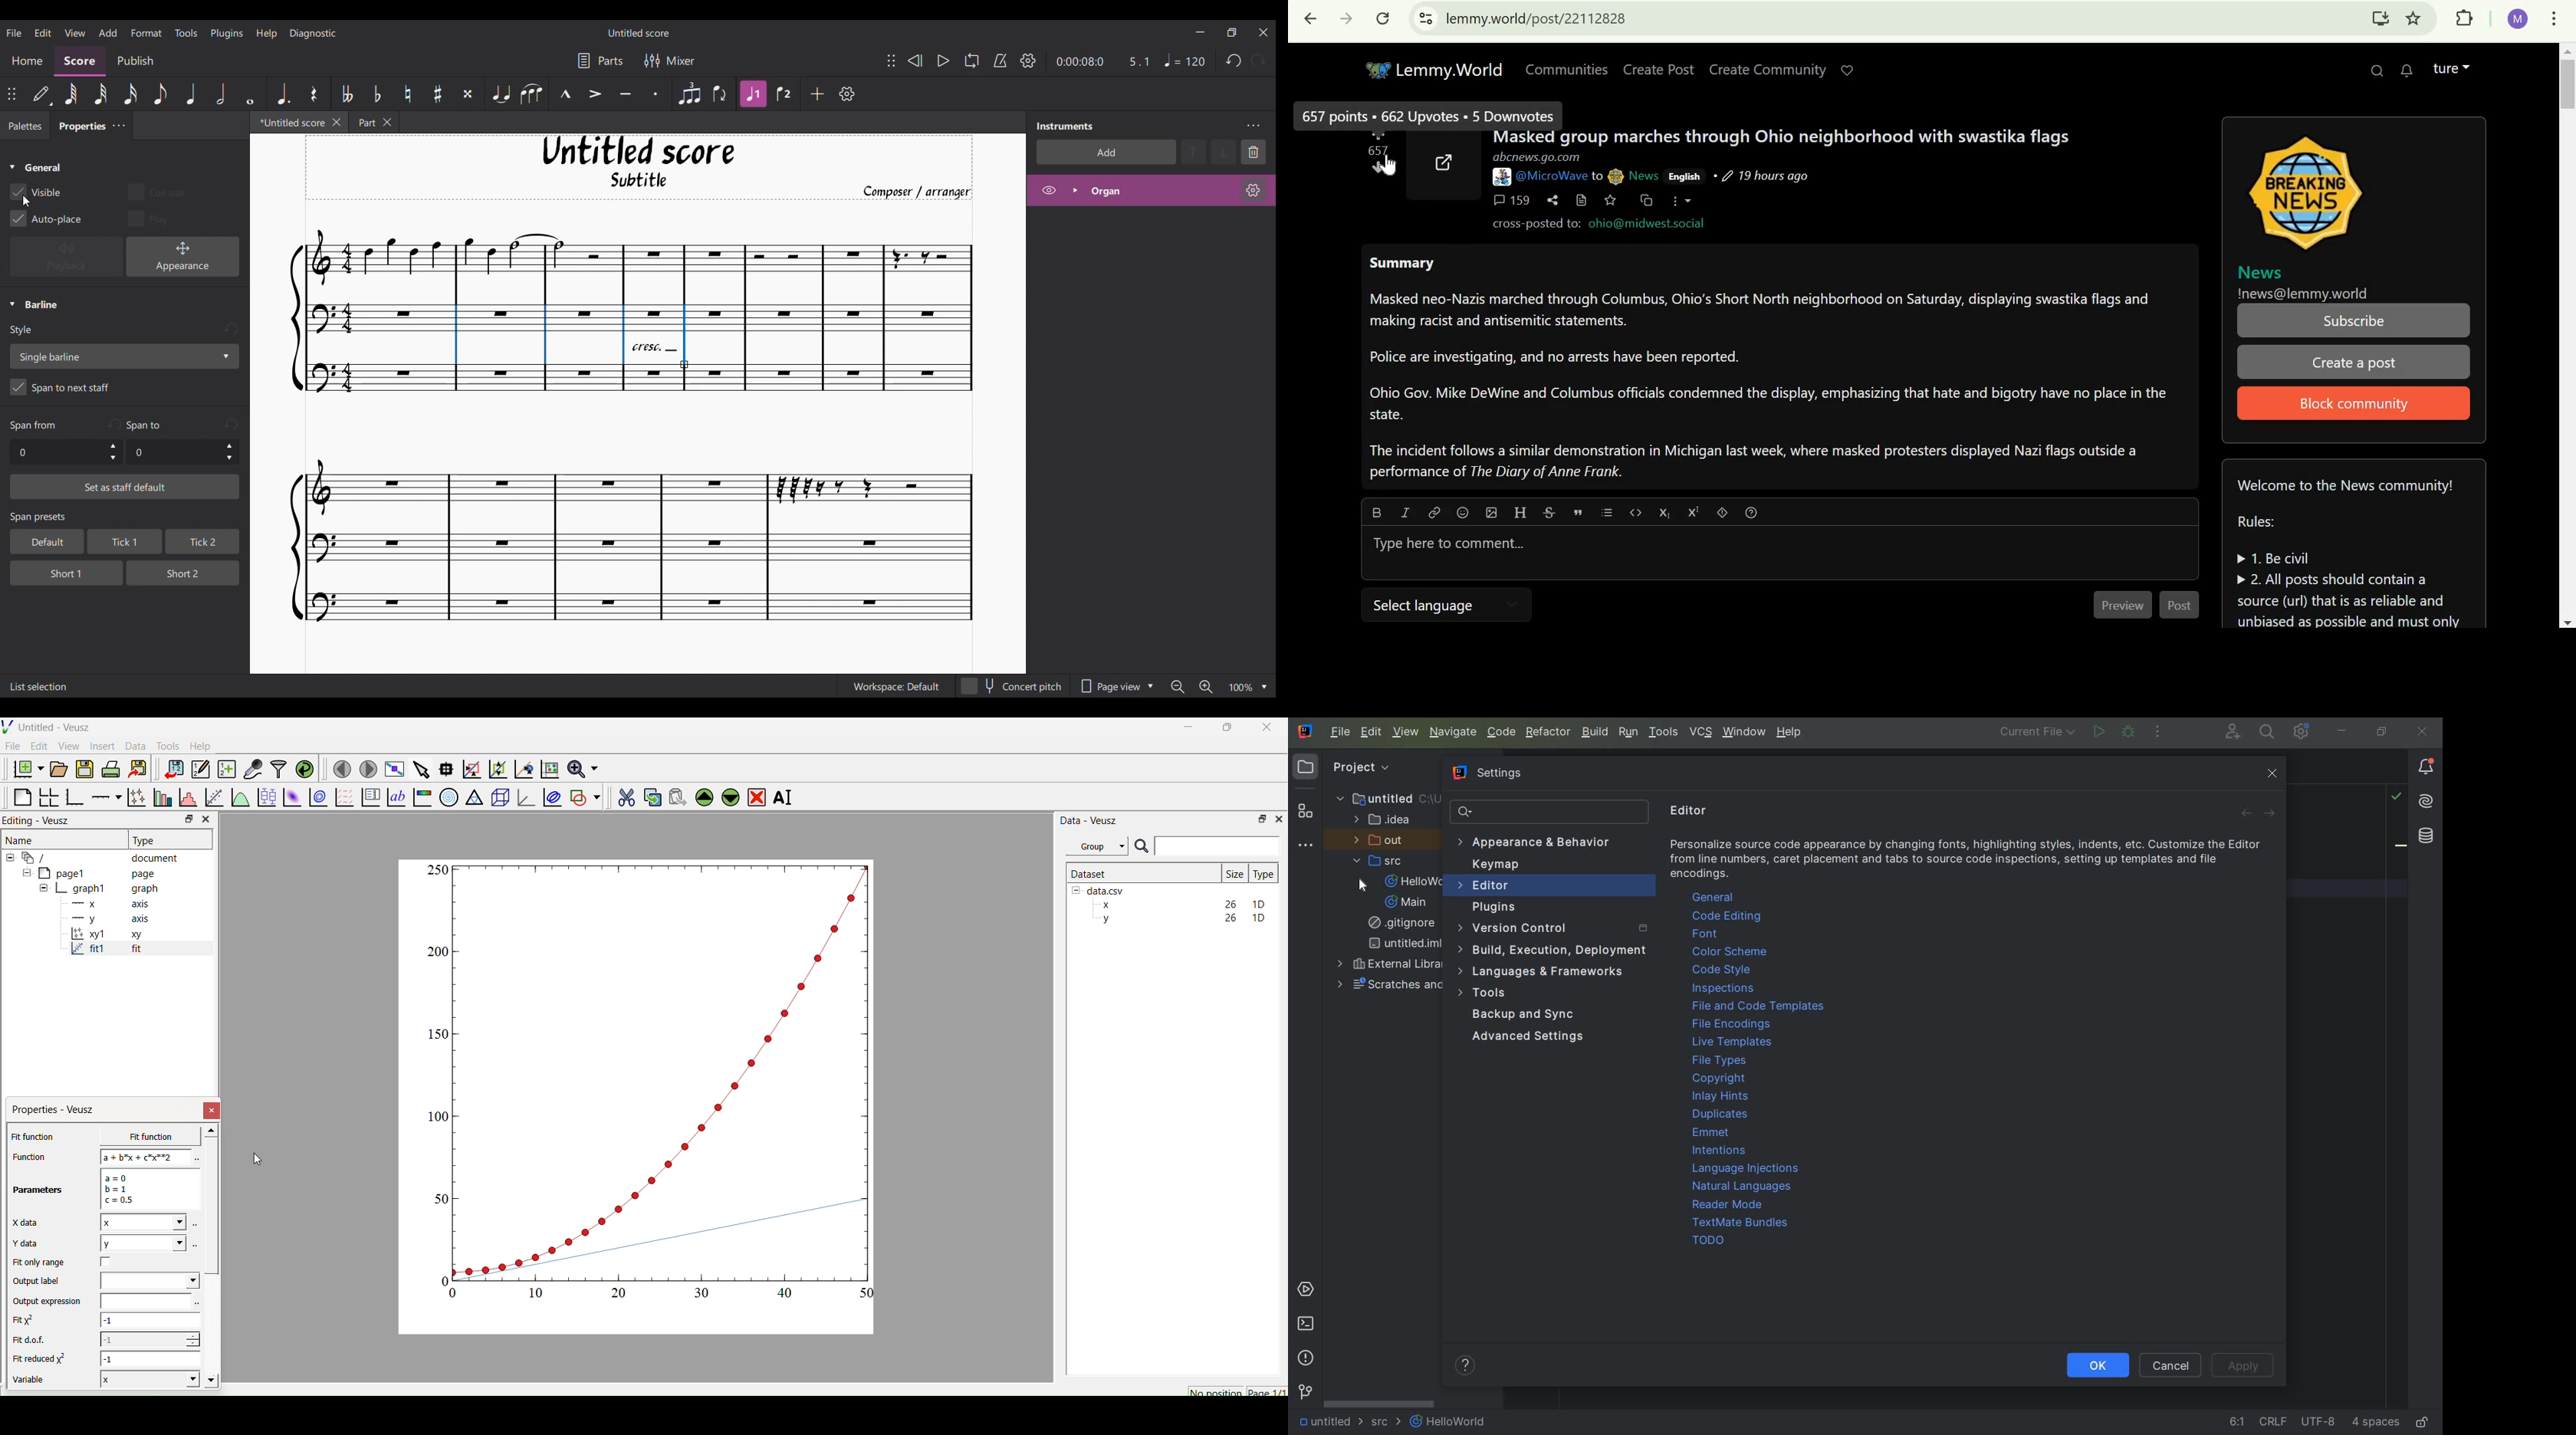 The image size is (2576, 1456). I want to click on image icon, so click(2312, 192).